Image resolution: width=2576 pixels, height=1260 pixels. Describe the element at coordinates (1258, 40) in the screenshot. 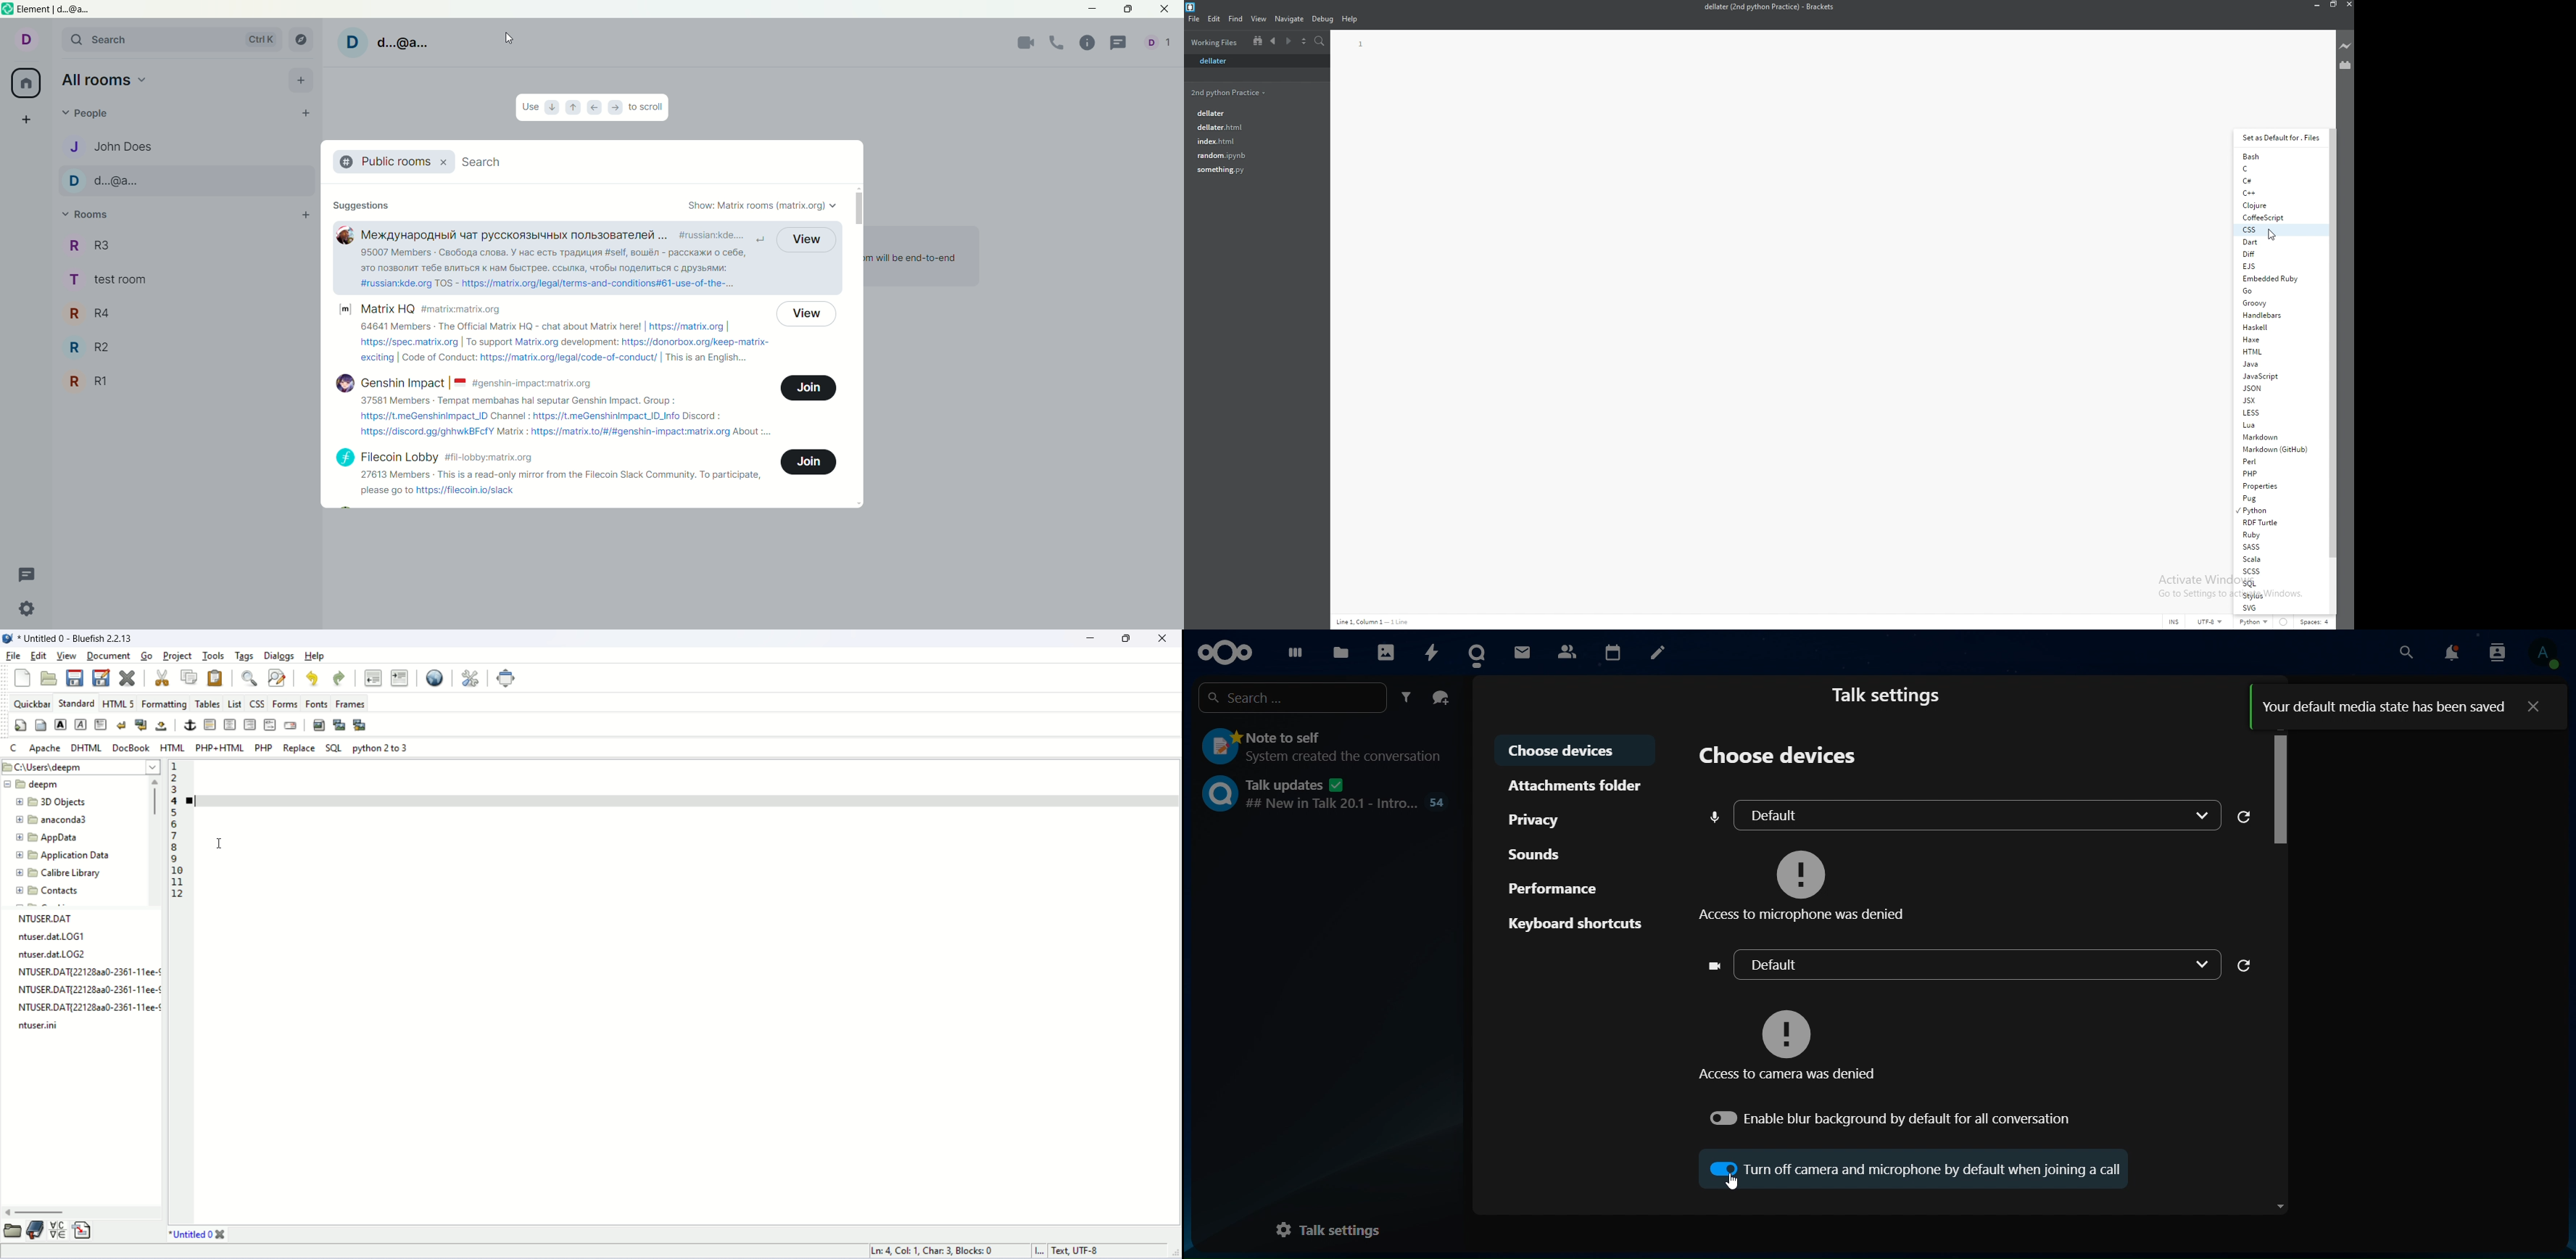

I see `tree view` at that location.